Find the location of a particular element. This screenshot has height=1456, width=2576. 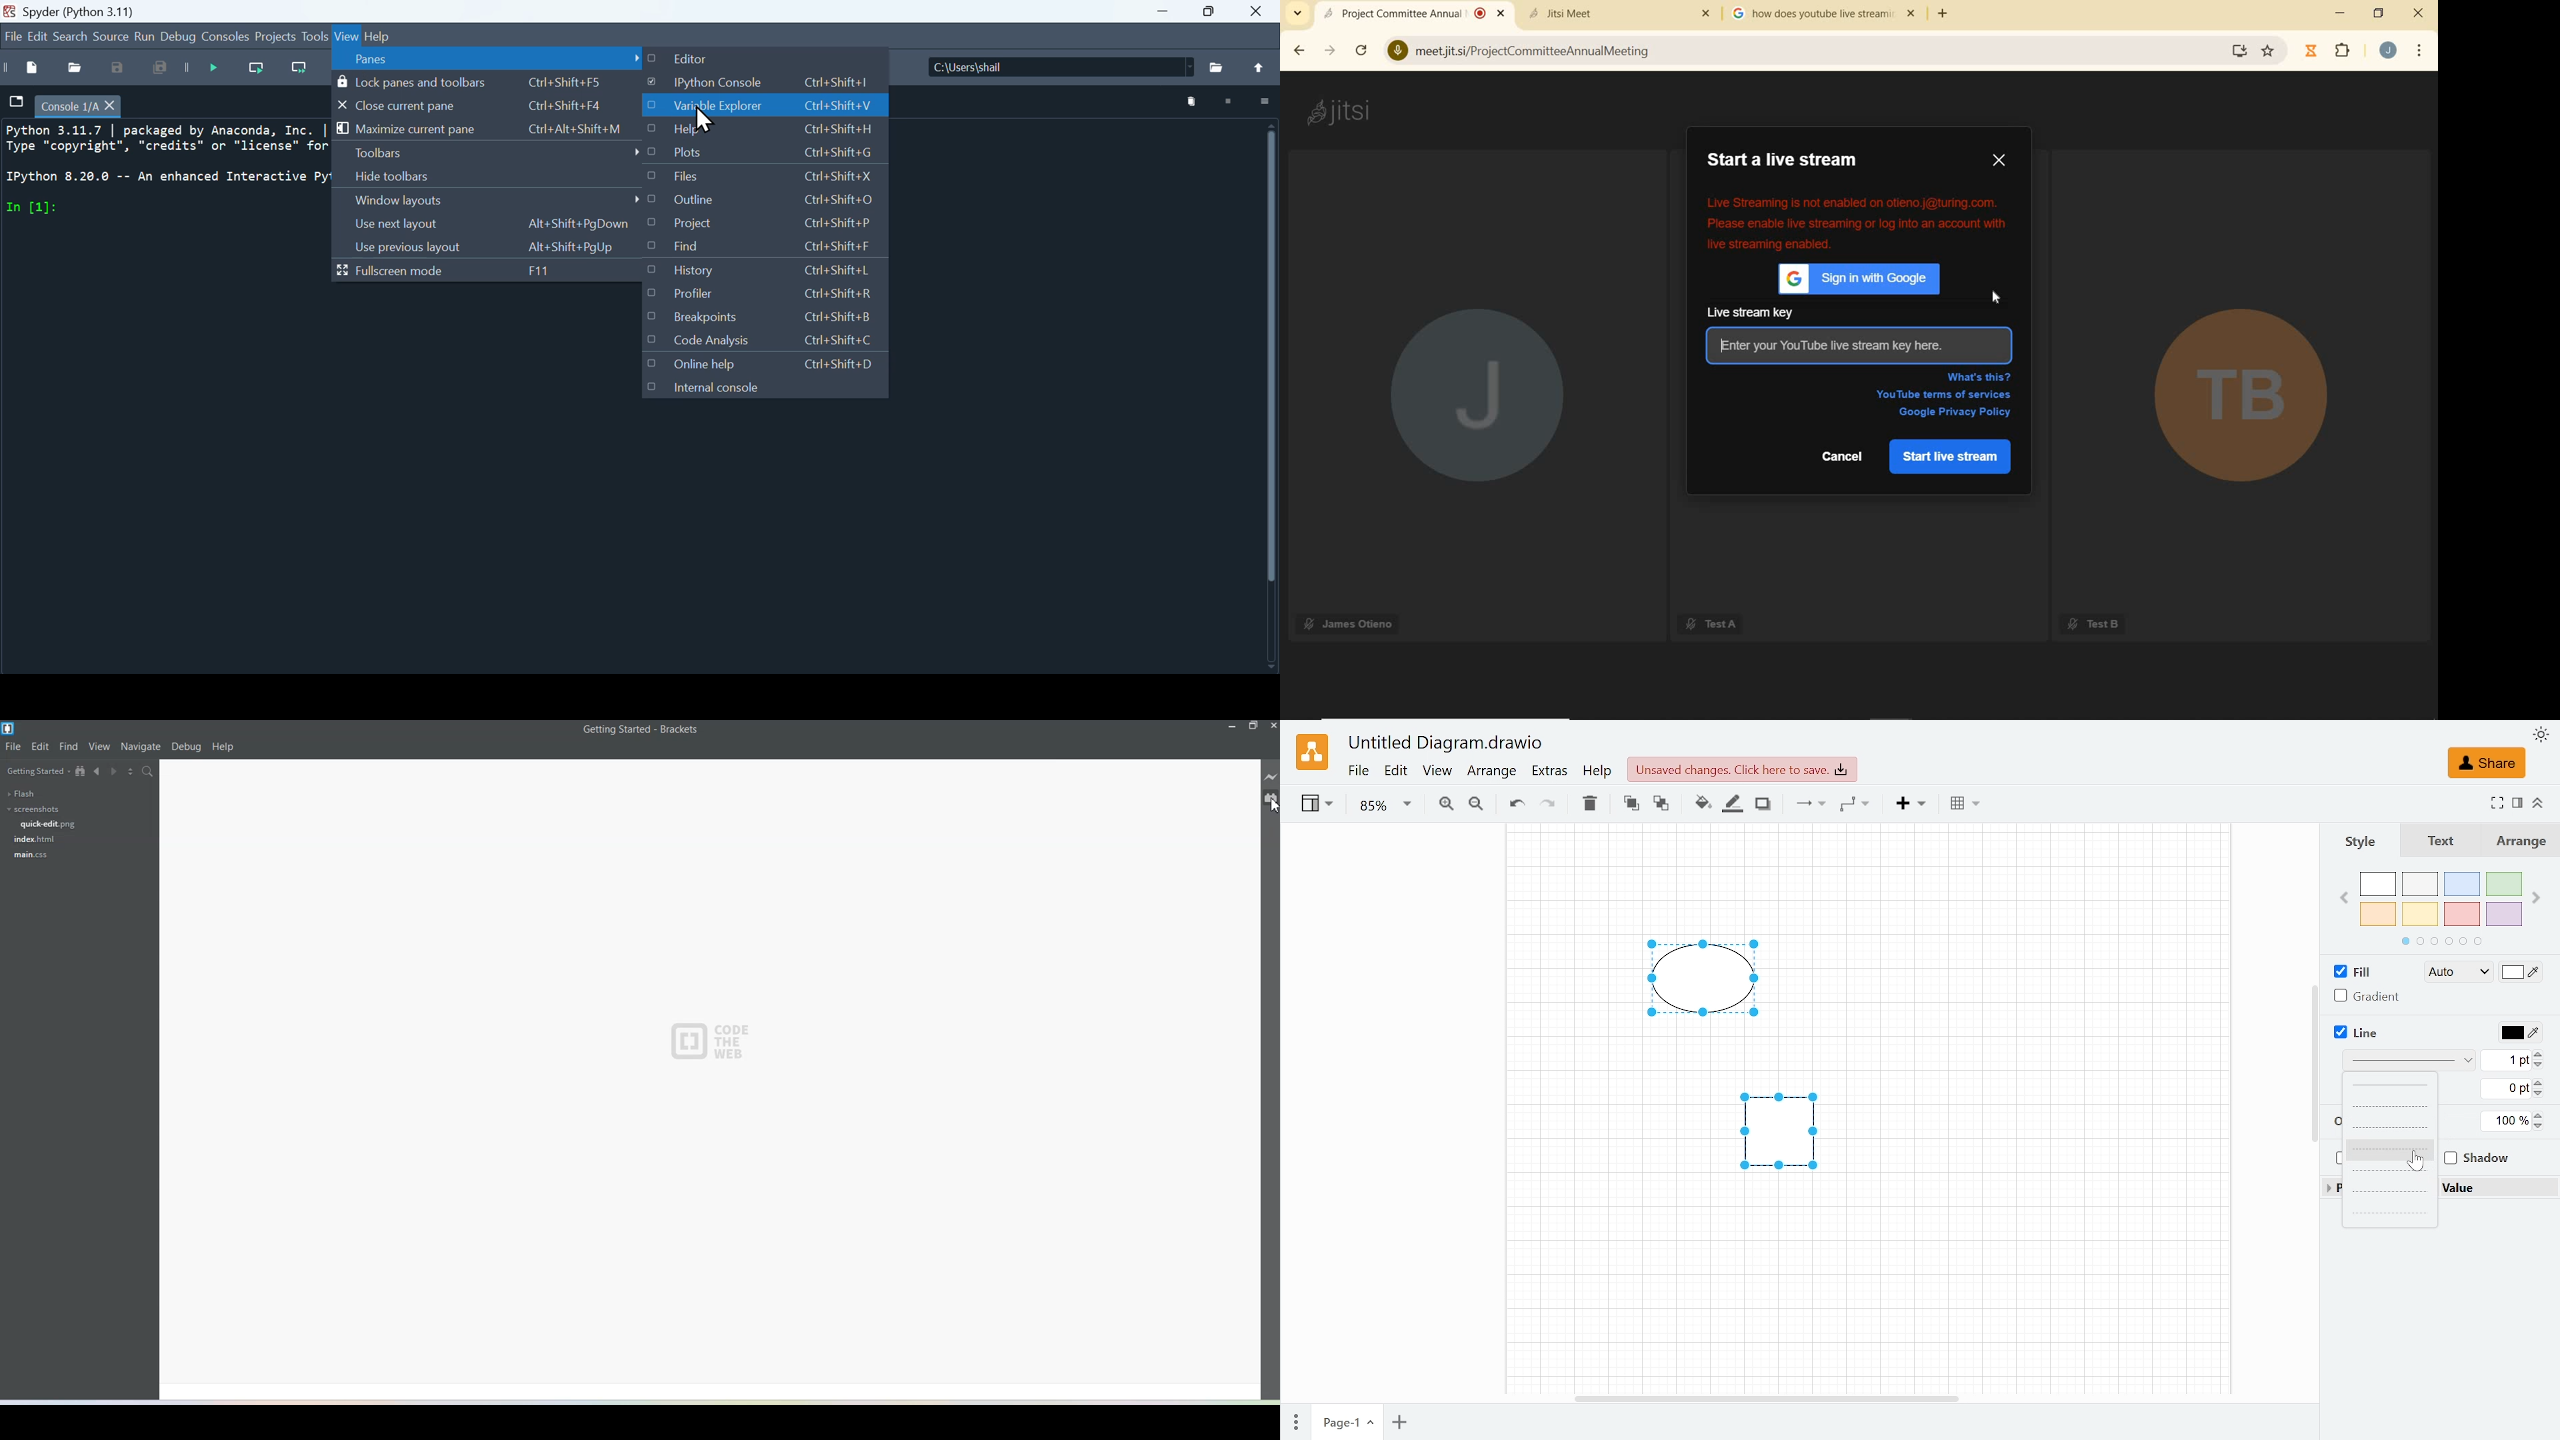

Navigate is located at coordinates (141, 747).